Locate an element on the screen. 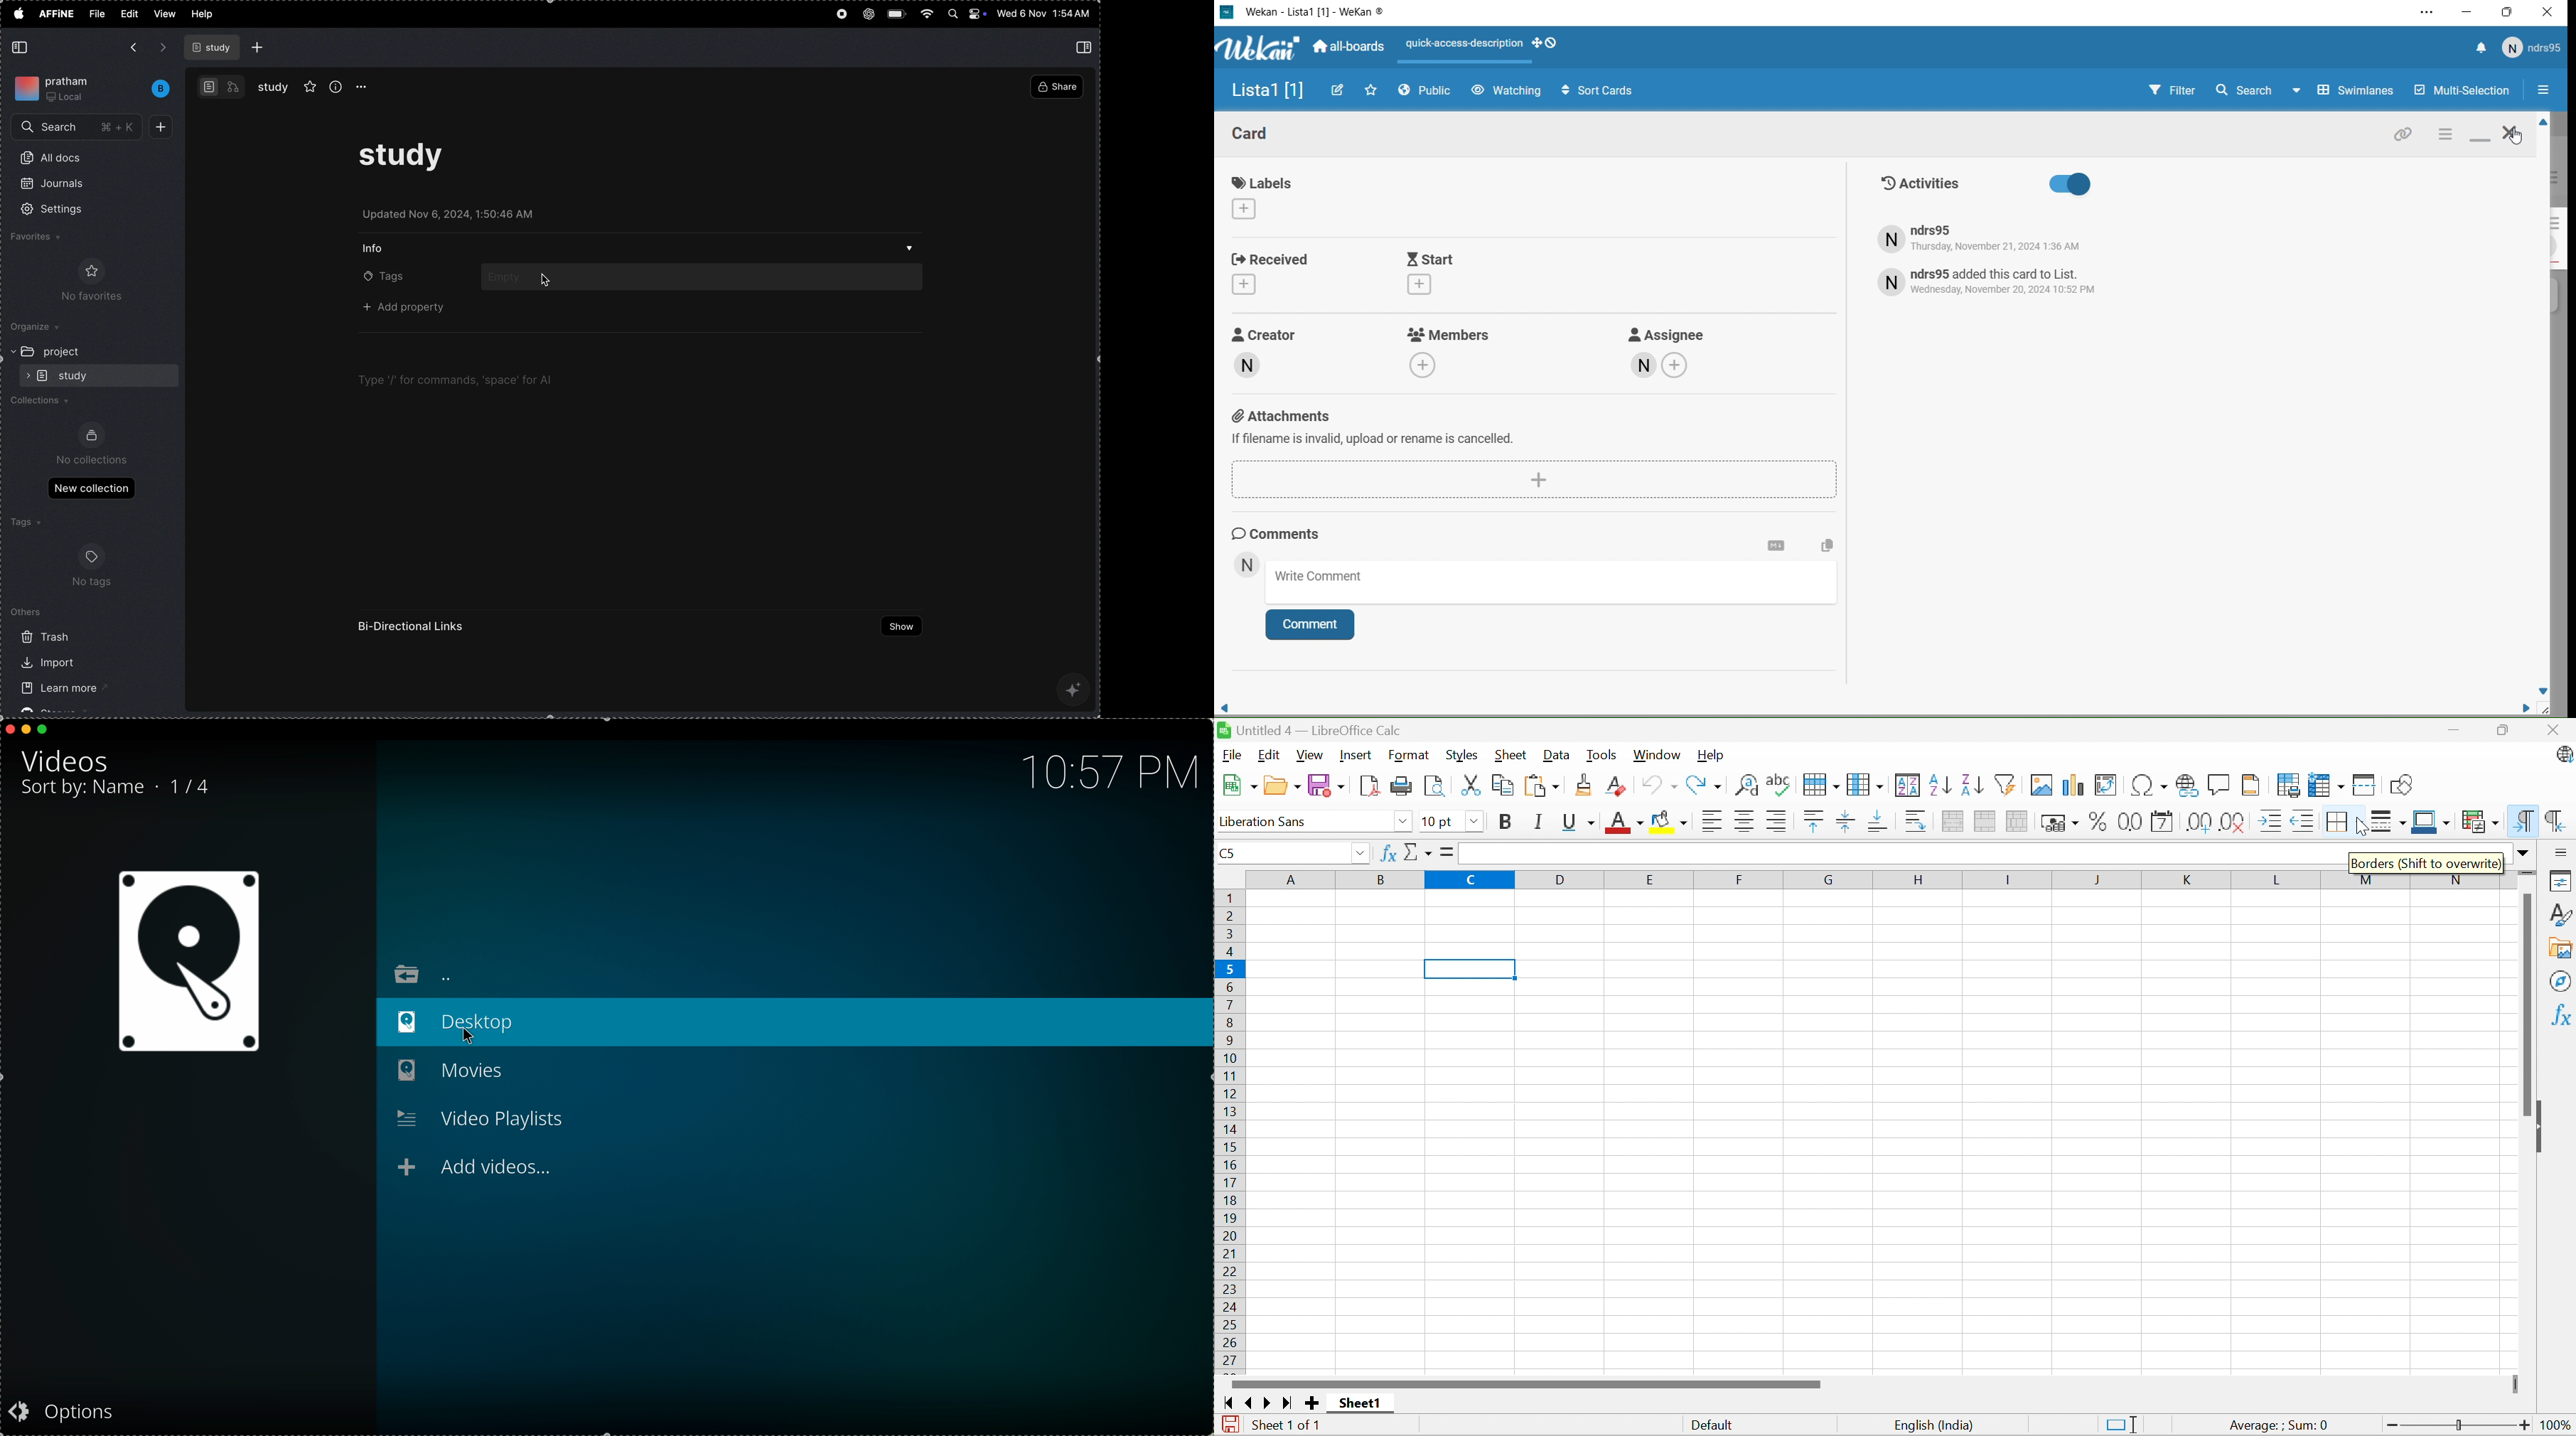  All boards is located at coordinates (1350, 48).